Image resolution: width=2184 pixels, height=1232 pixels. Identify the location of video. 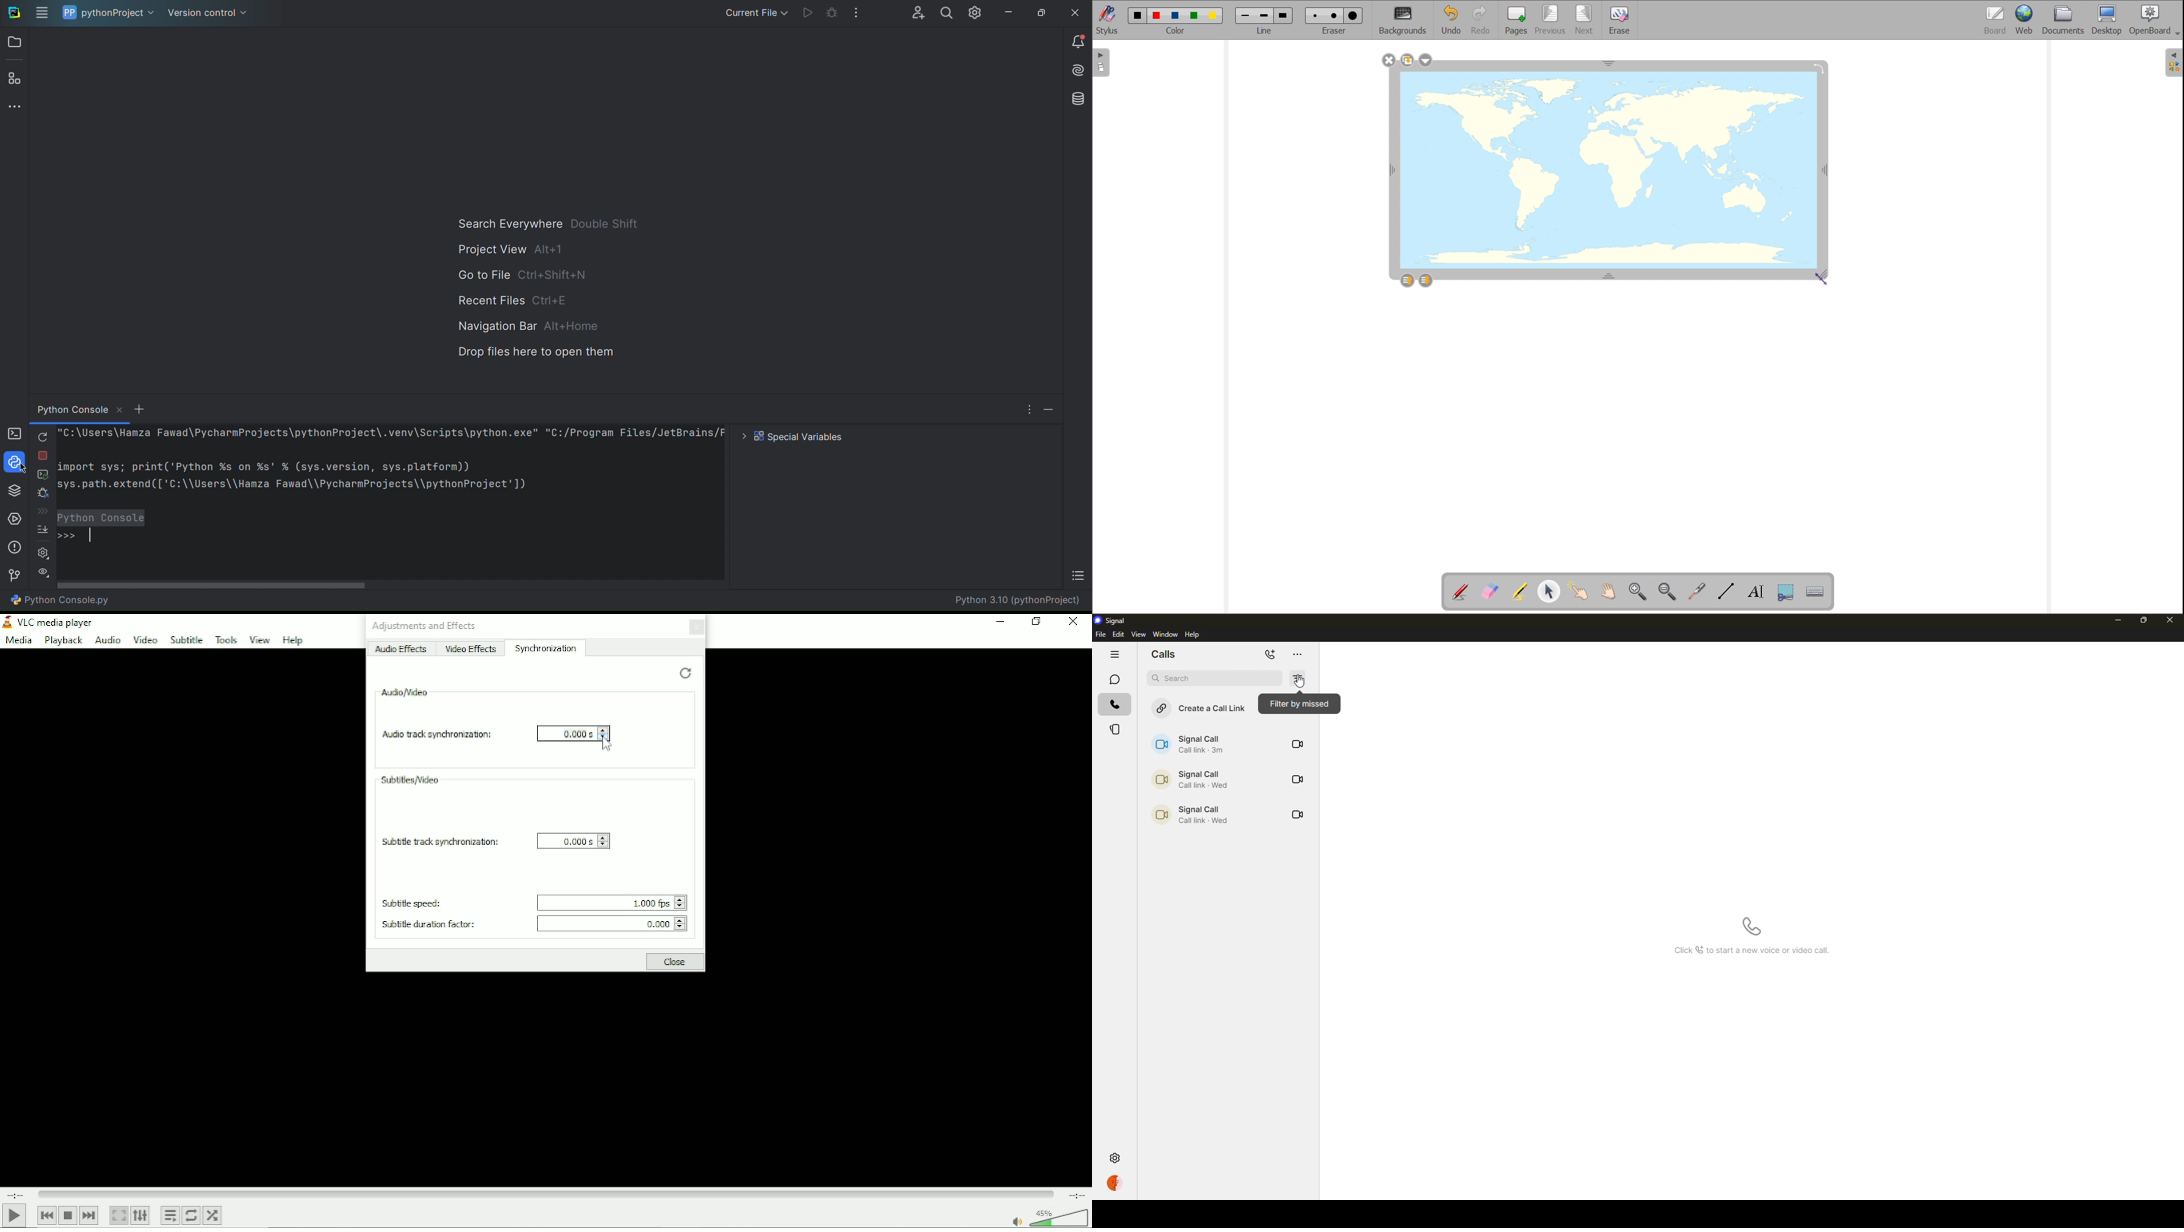
(1297, 745).